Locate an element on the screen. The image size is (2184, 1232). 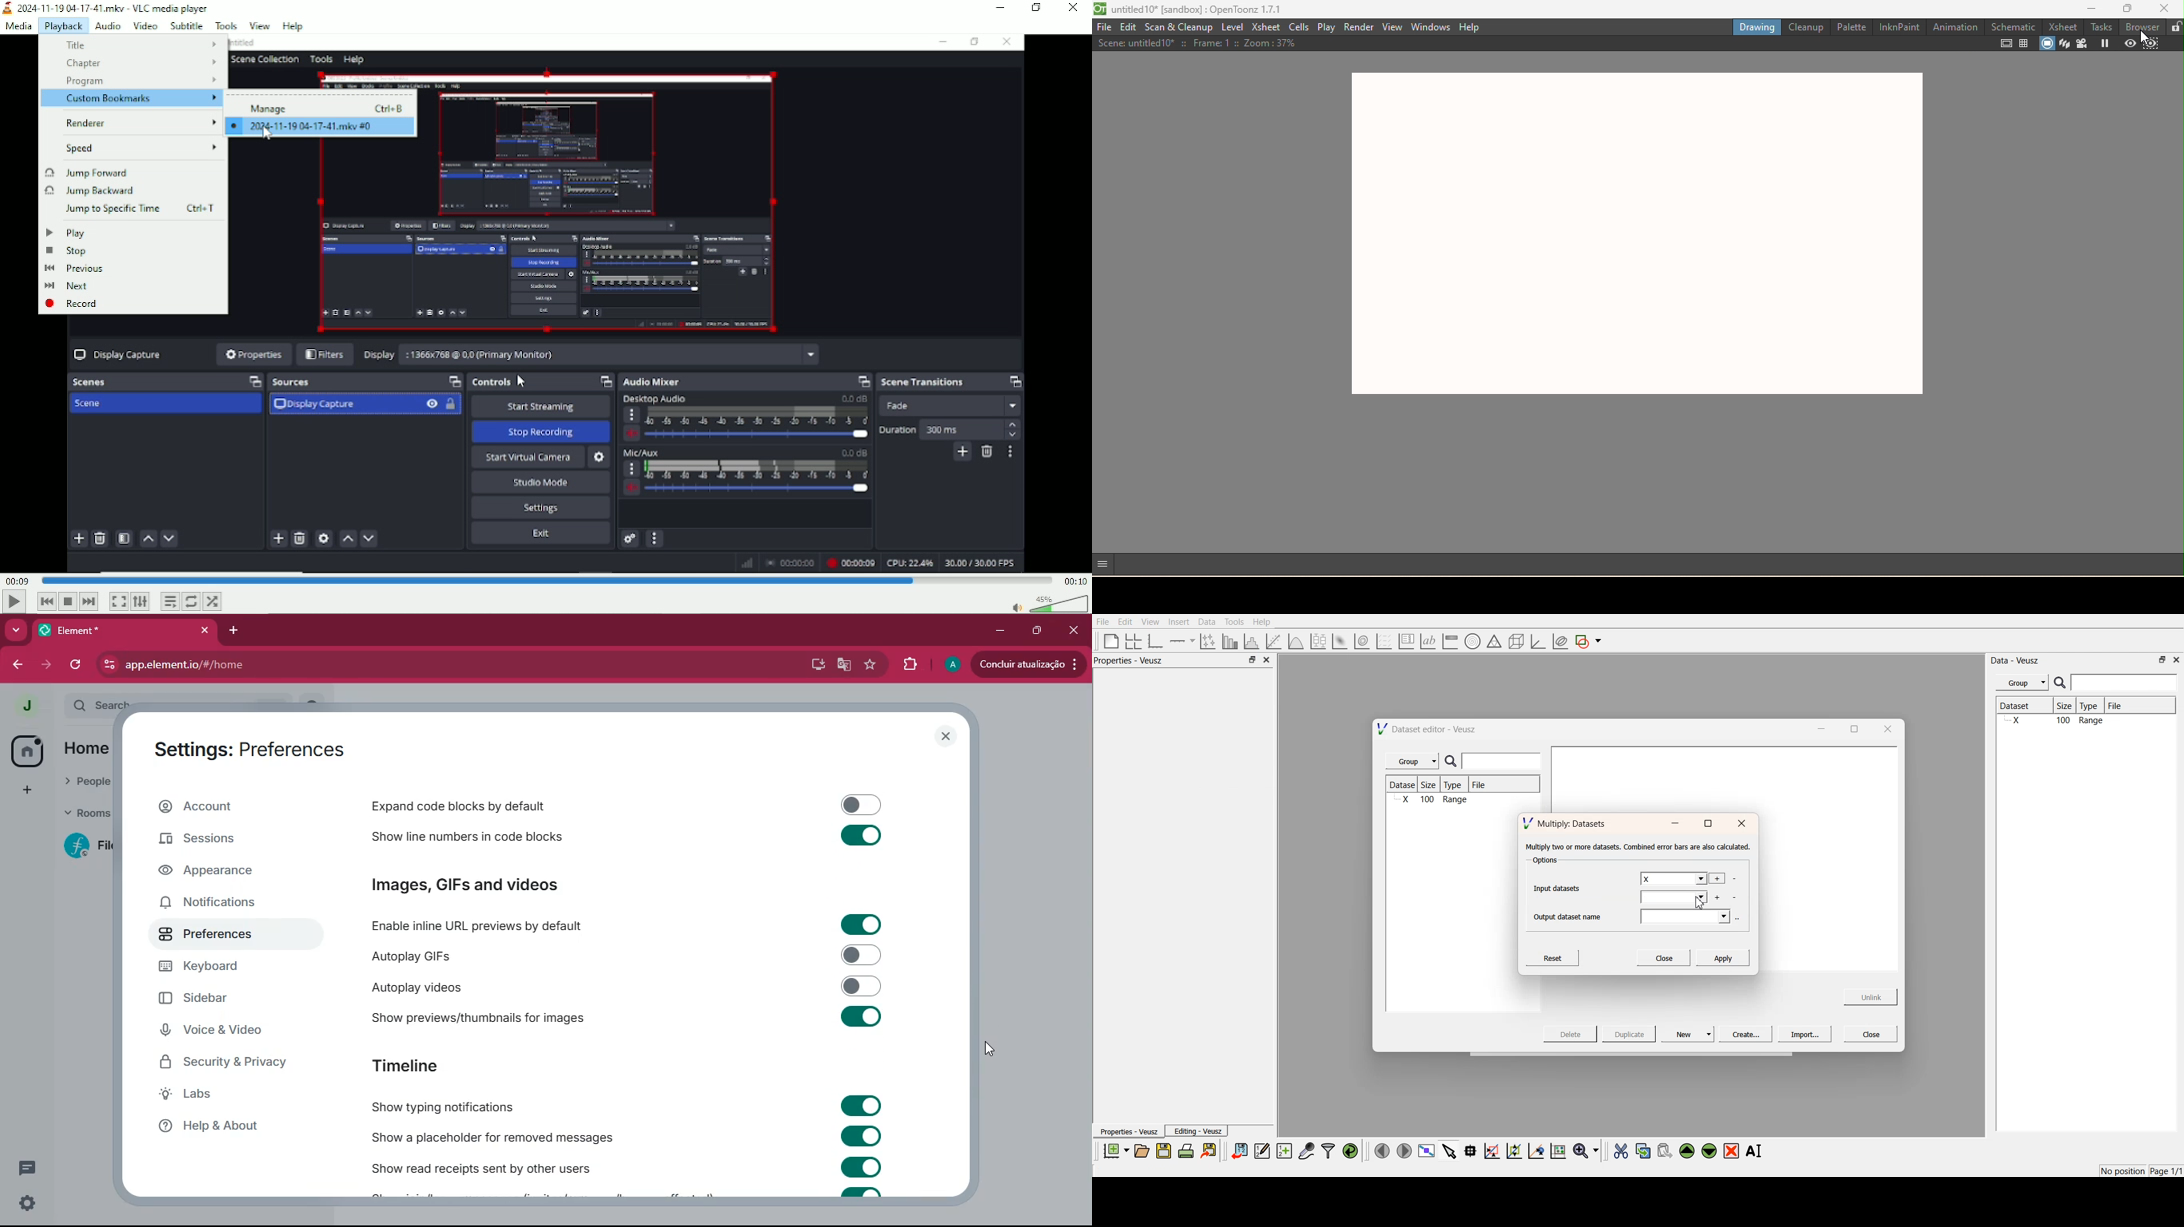
00:10 is located at coordinates (1074, 581).